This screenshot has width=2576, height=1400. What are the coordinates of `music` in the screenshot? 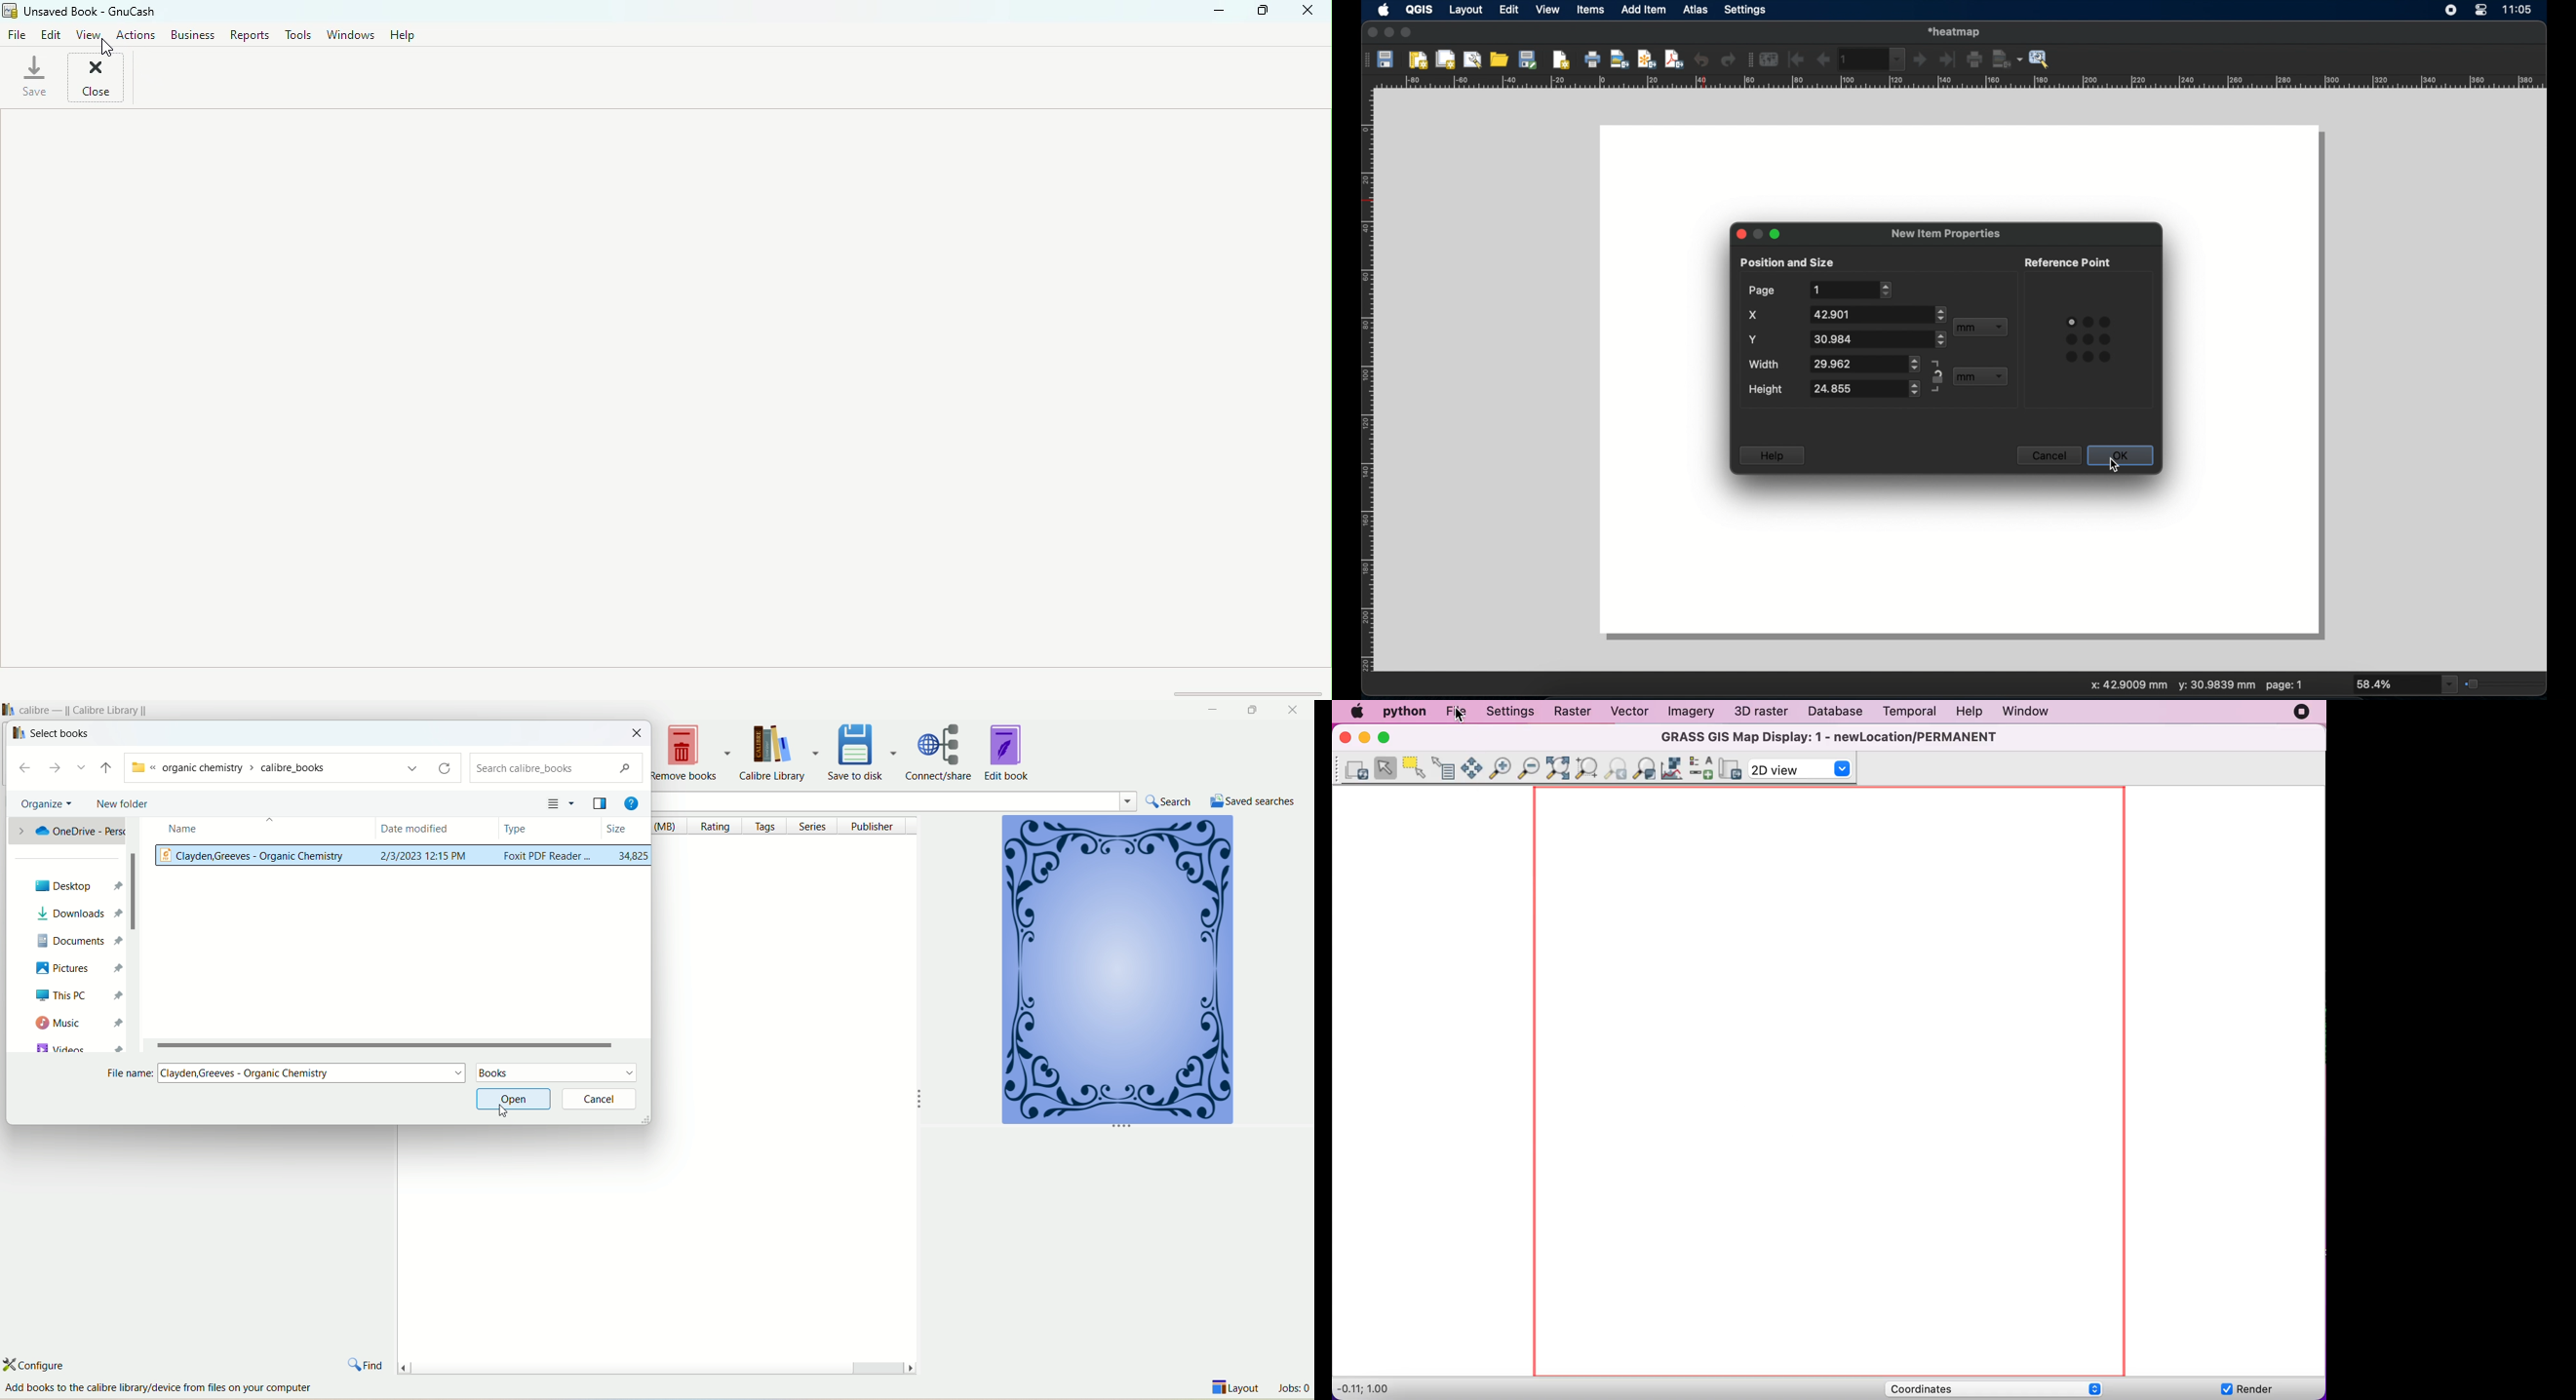 It's located at (77, 1023).